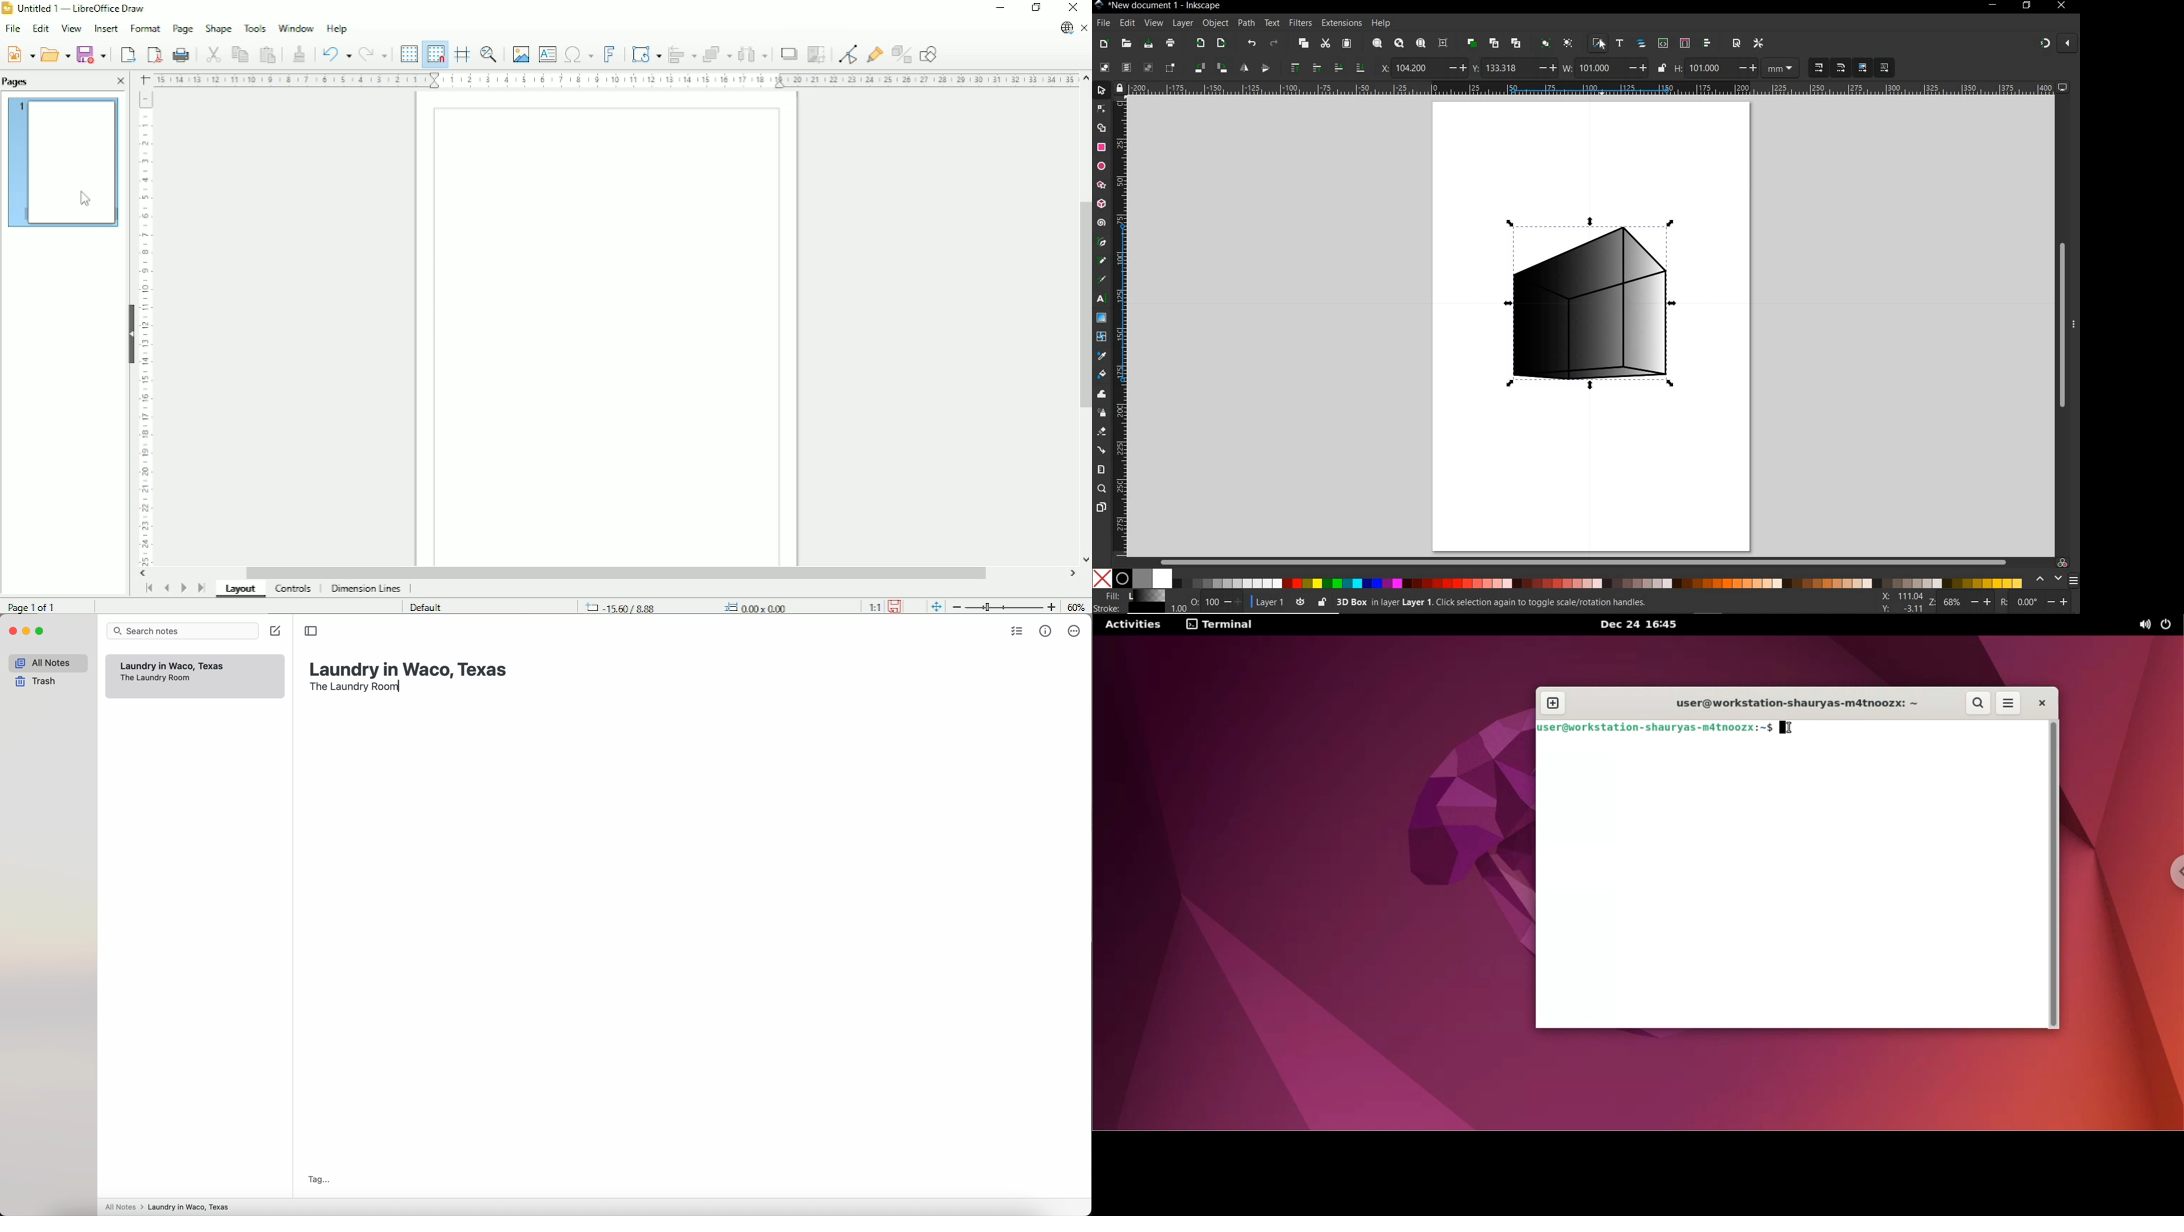 The image size is (2184, 1232). Describe the element at coordinates (1883, 68) in the screenshot. I see `MOVE PATTERNS` at that location.